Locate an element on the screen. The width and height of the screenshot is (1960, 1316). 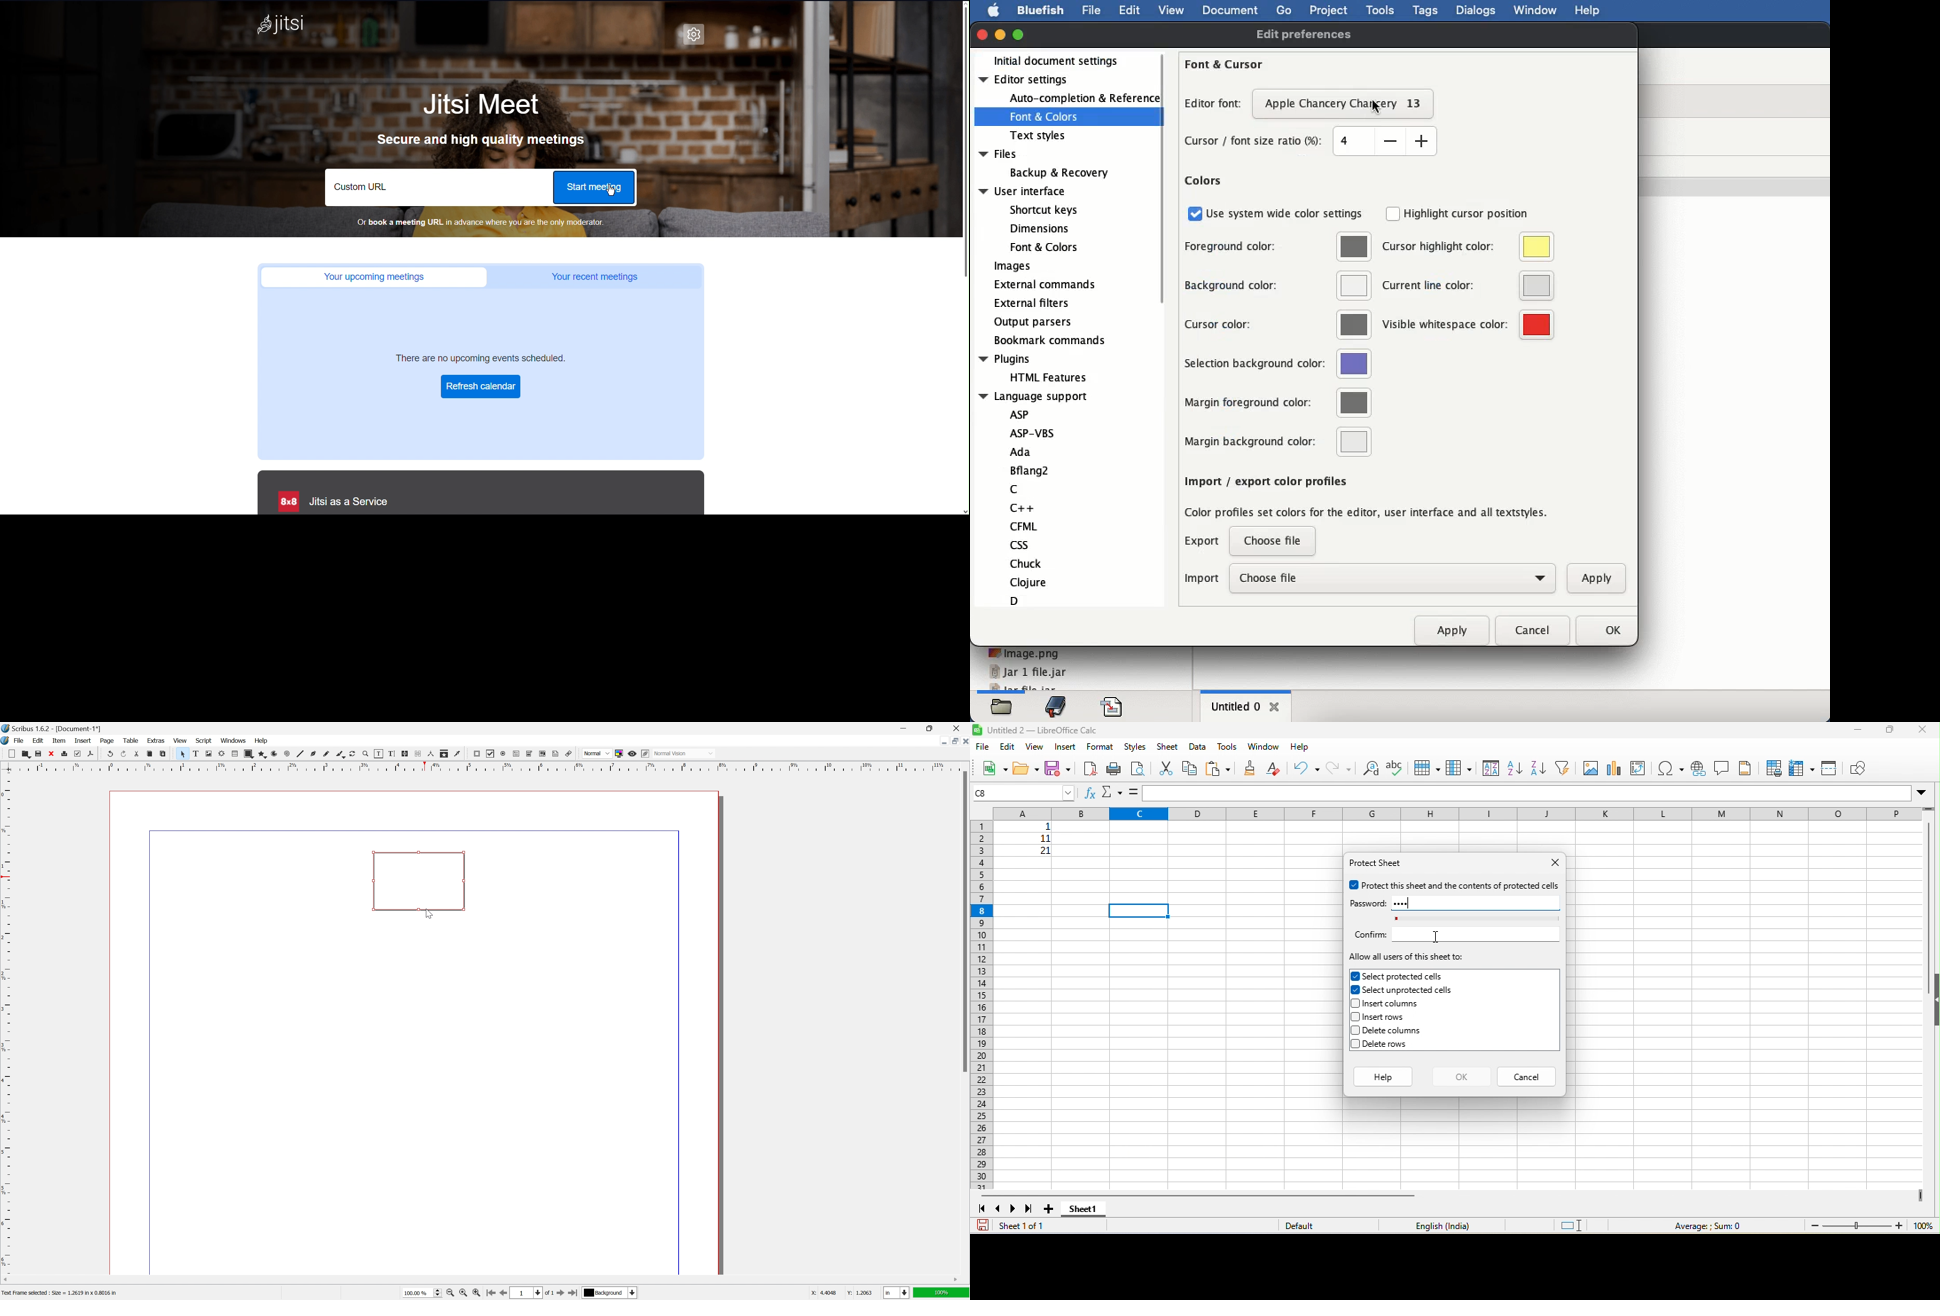
title is located at coordinates (1037, 731).